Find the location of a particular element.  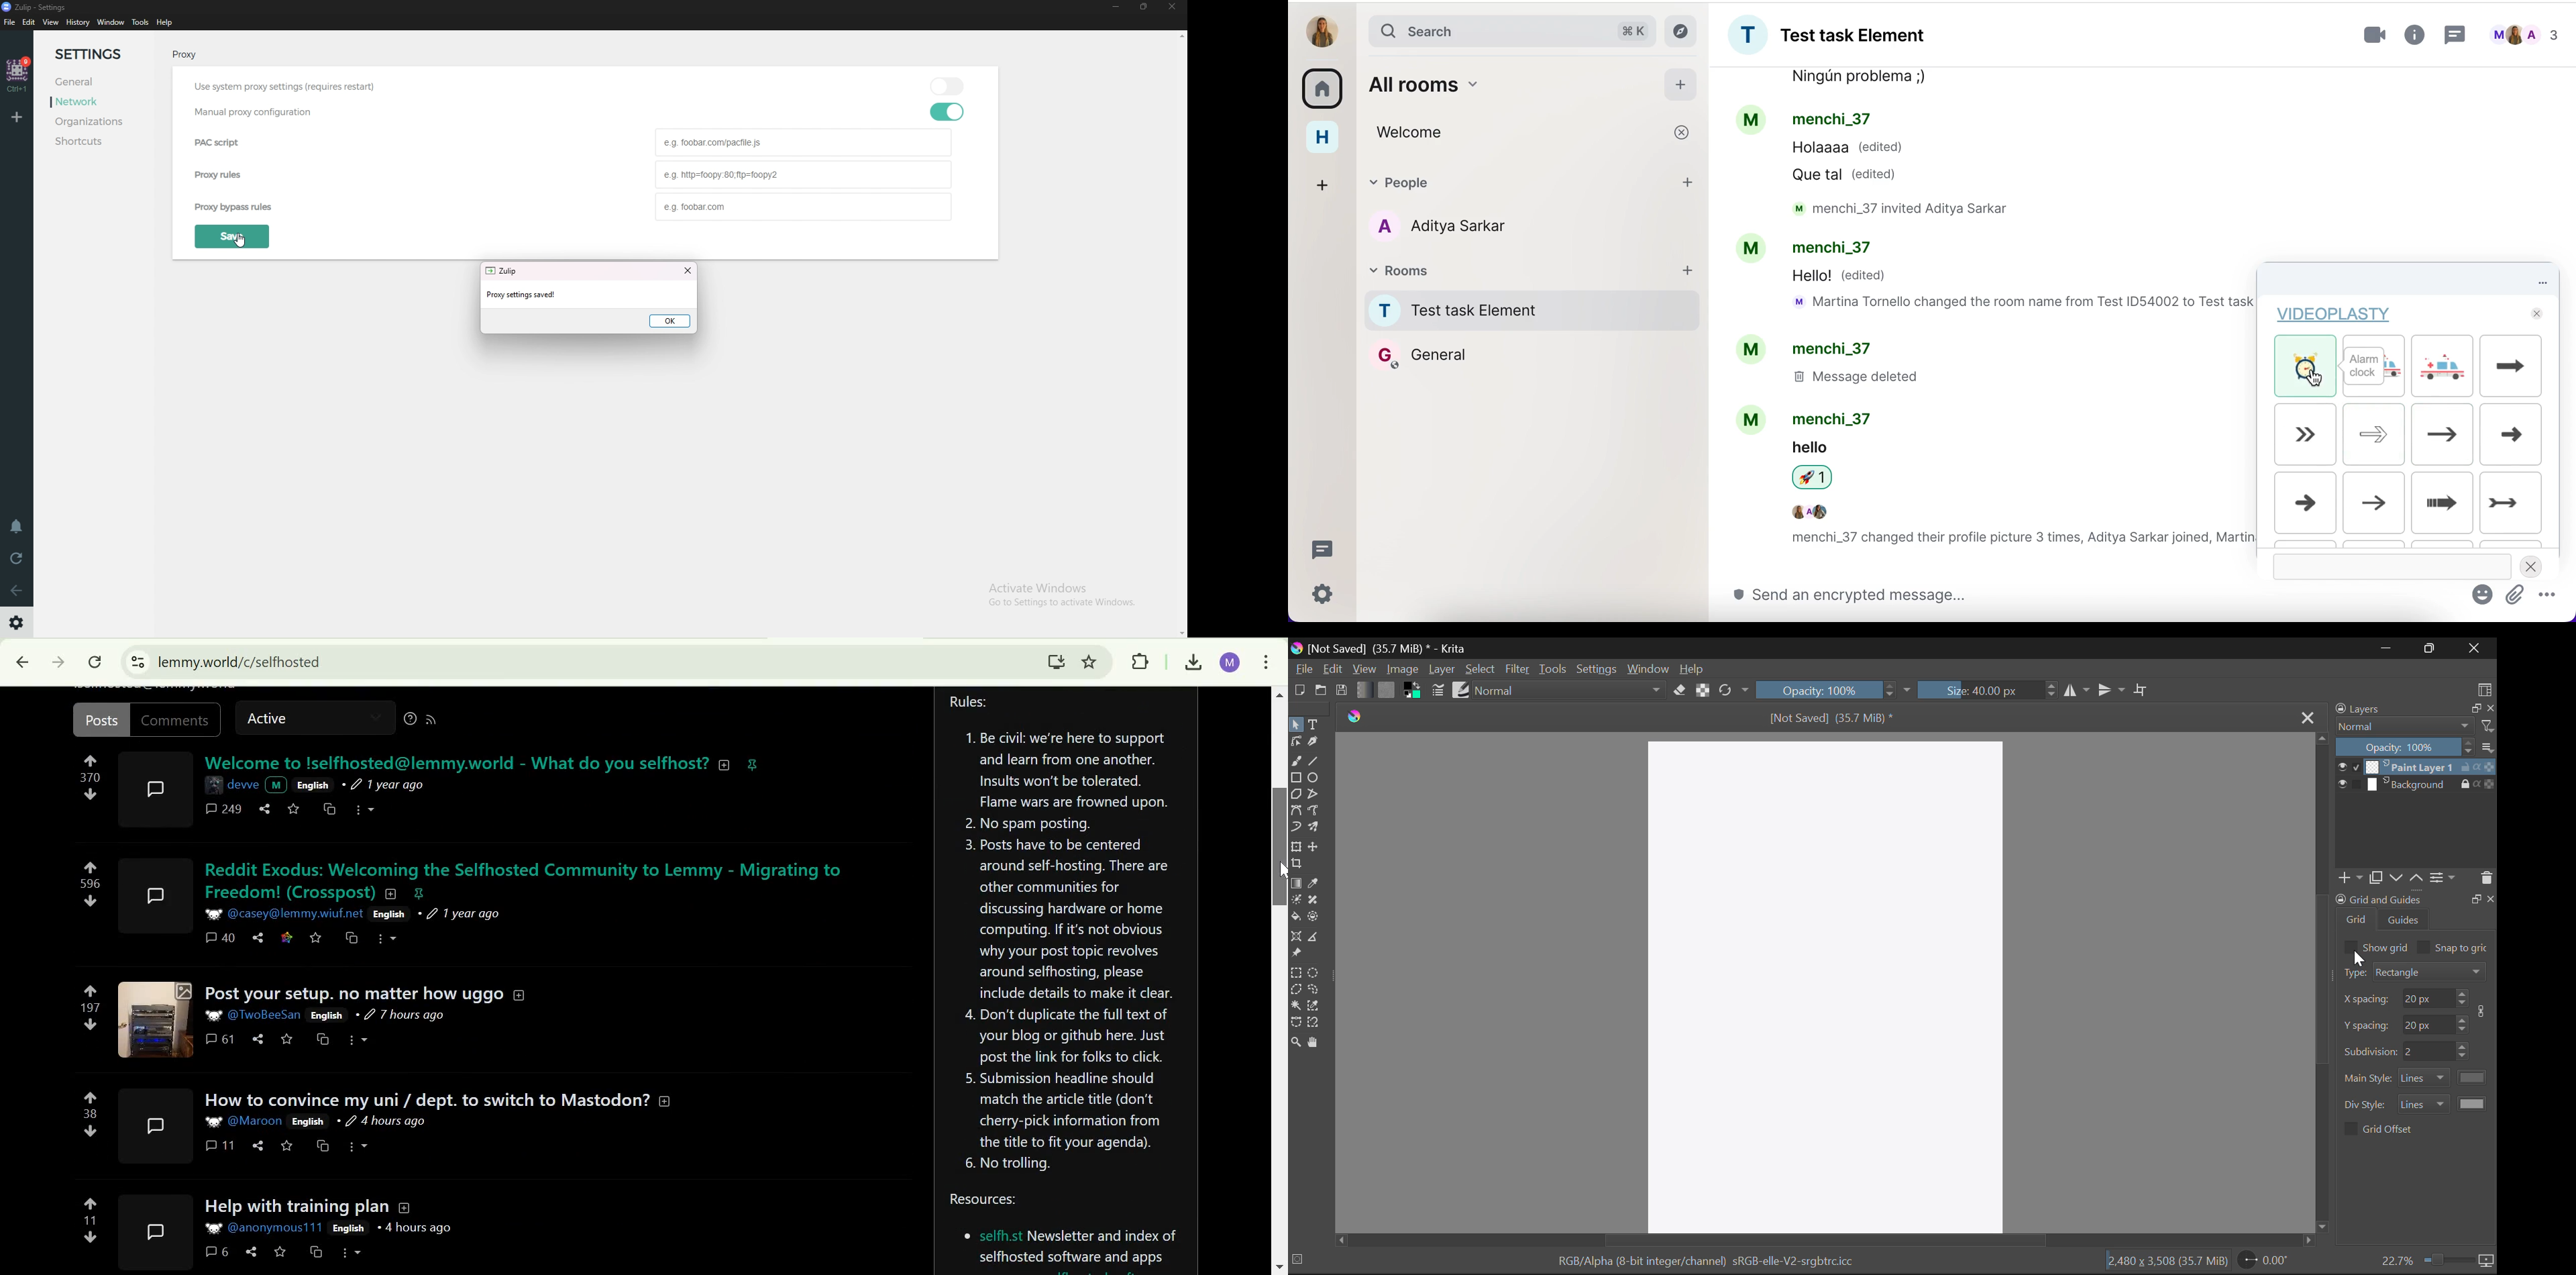

Settings is located at coordinates (1597, 670).